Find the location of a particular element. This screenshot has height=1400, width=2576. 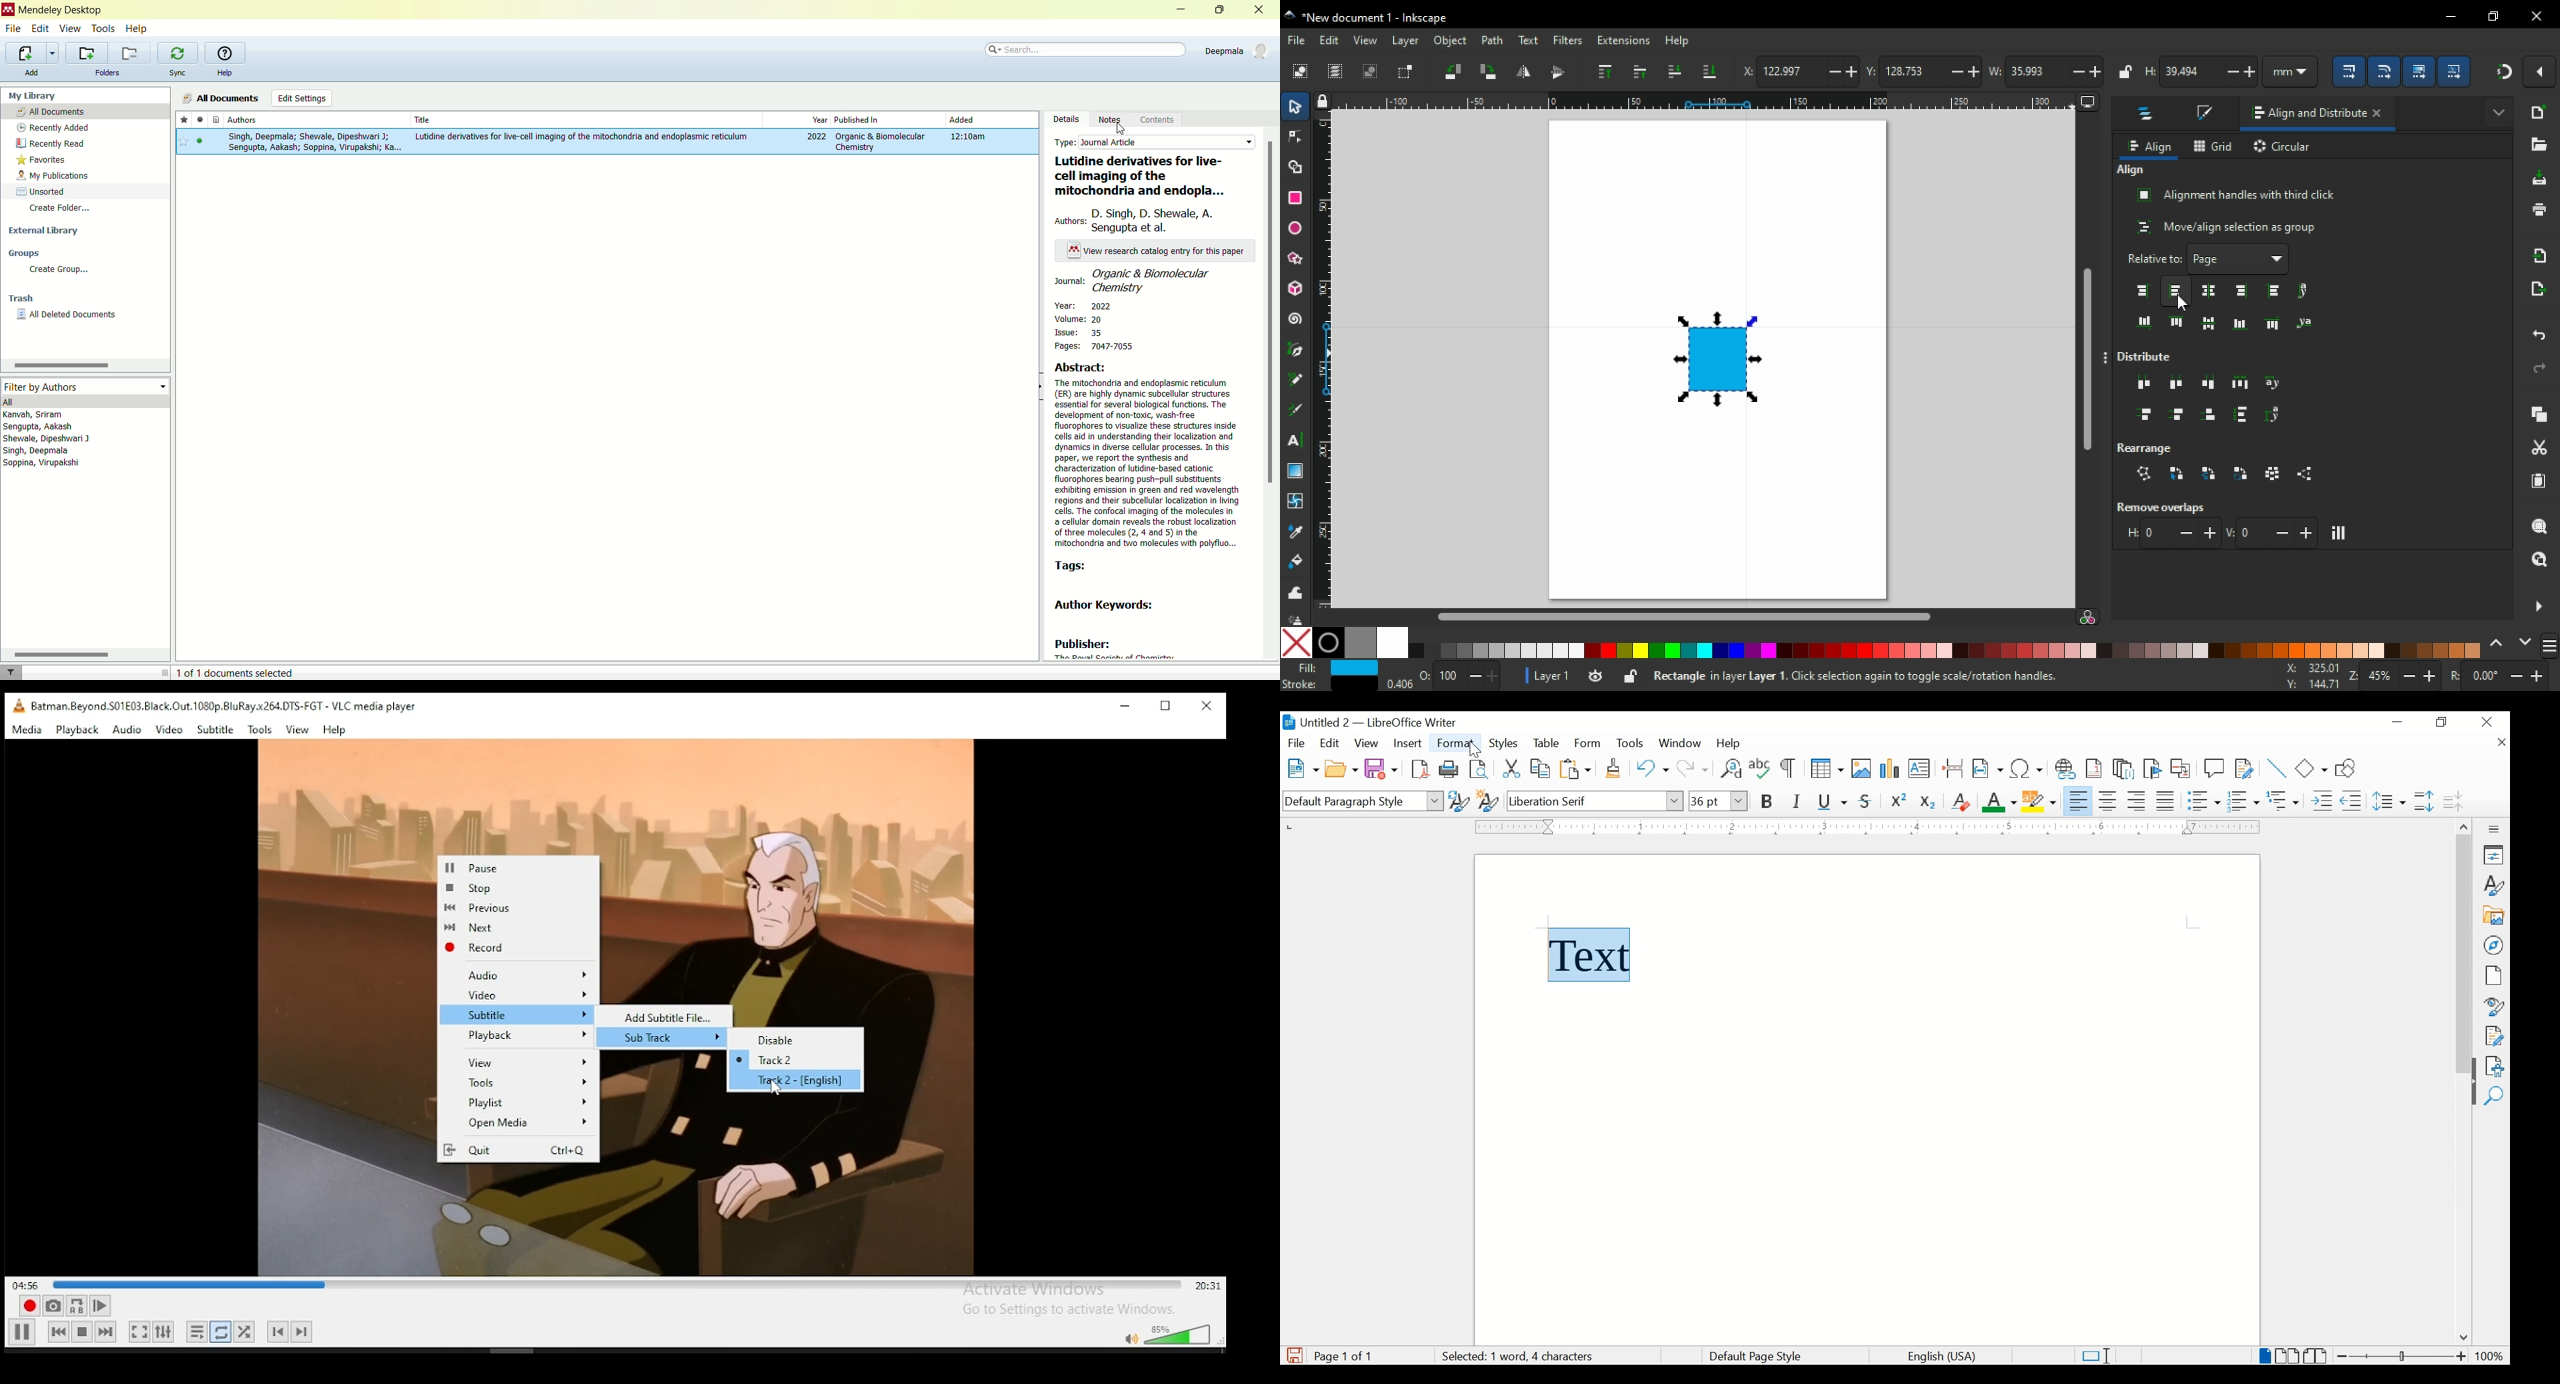

volume : 20 is located at coordinates (1080, 319).